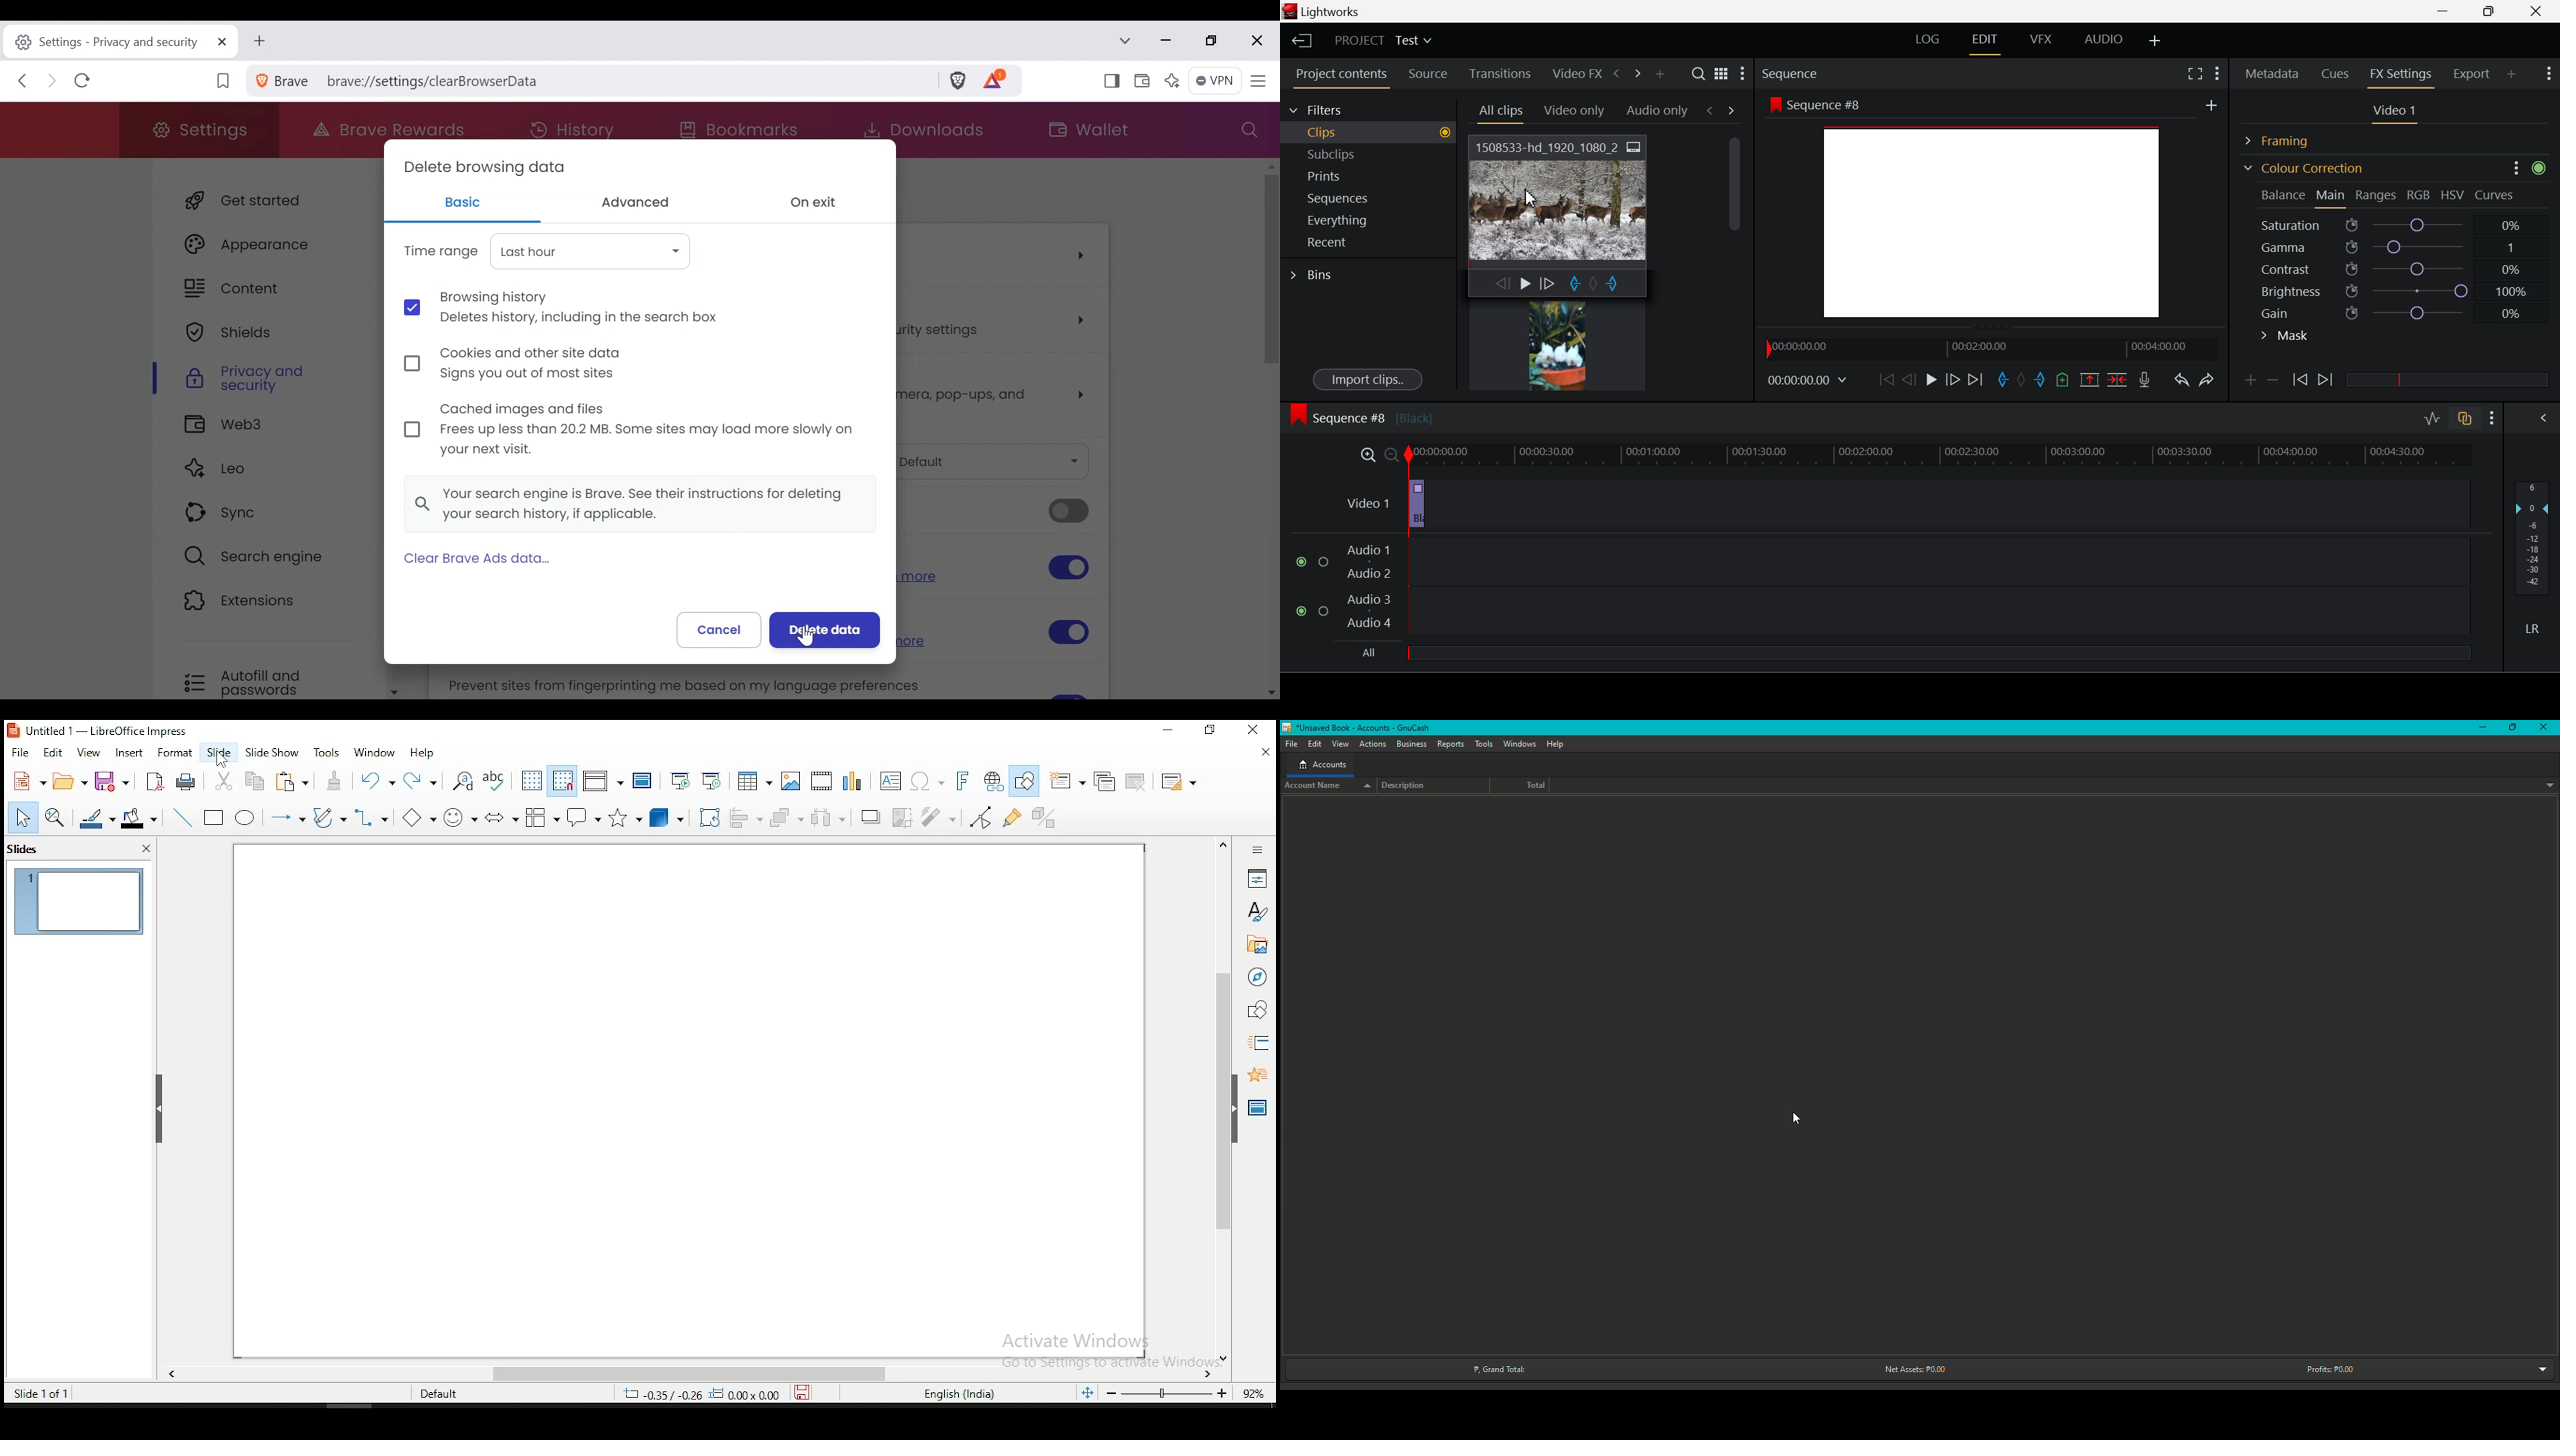 This screenshot has height=1456, width=2576. What do you see at coordinates (1616, 74) in the screenshot?
I see `Previous Panel` at bounding box center [1616, 74].